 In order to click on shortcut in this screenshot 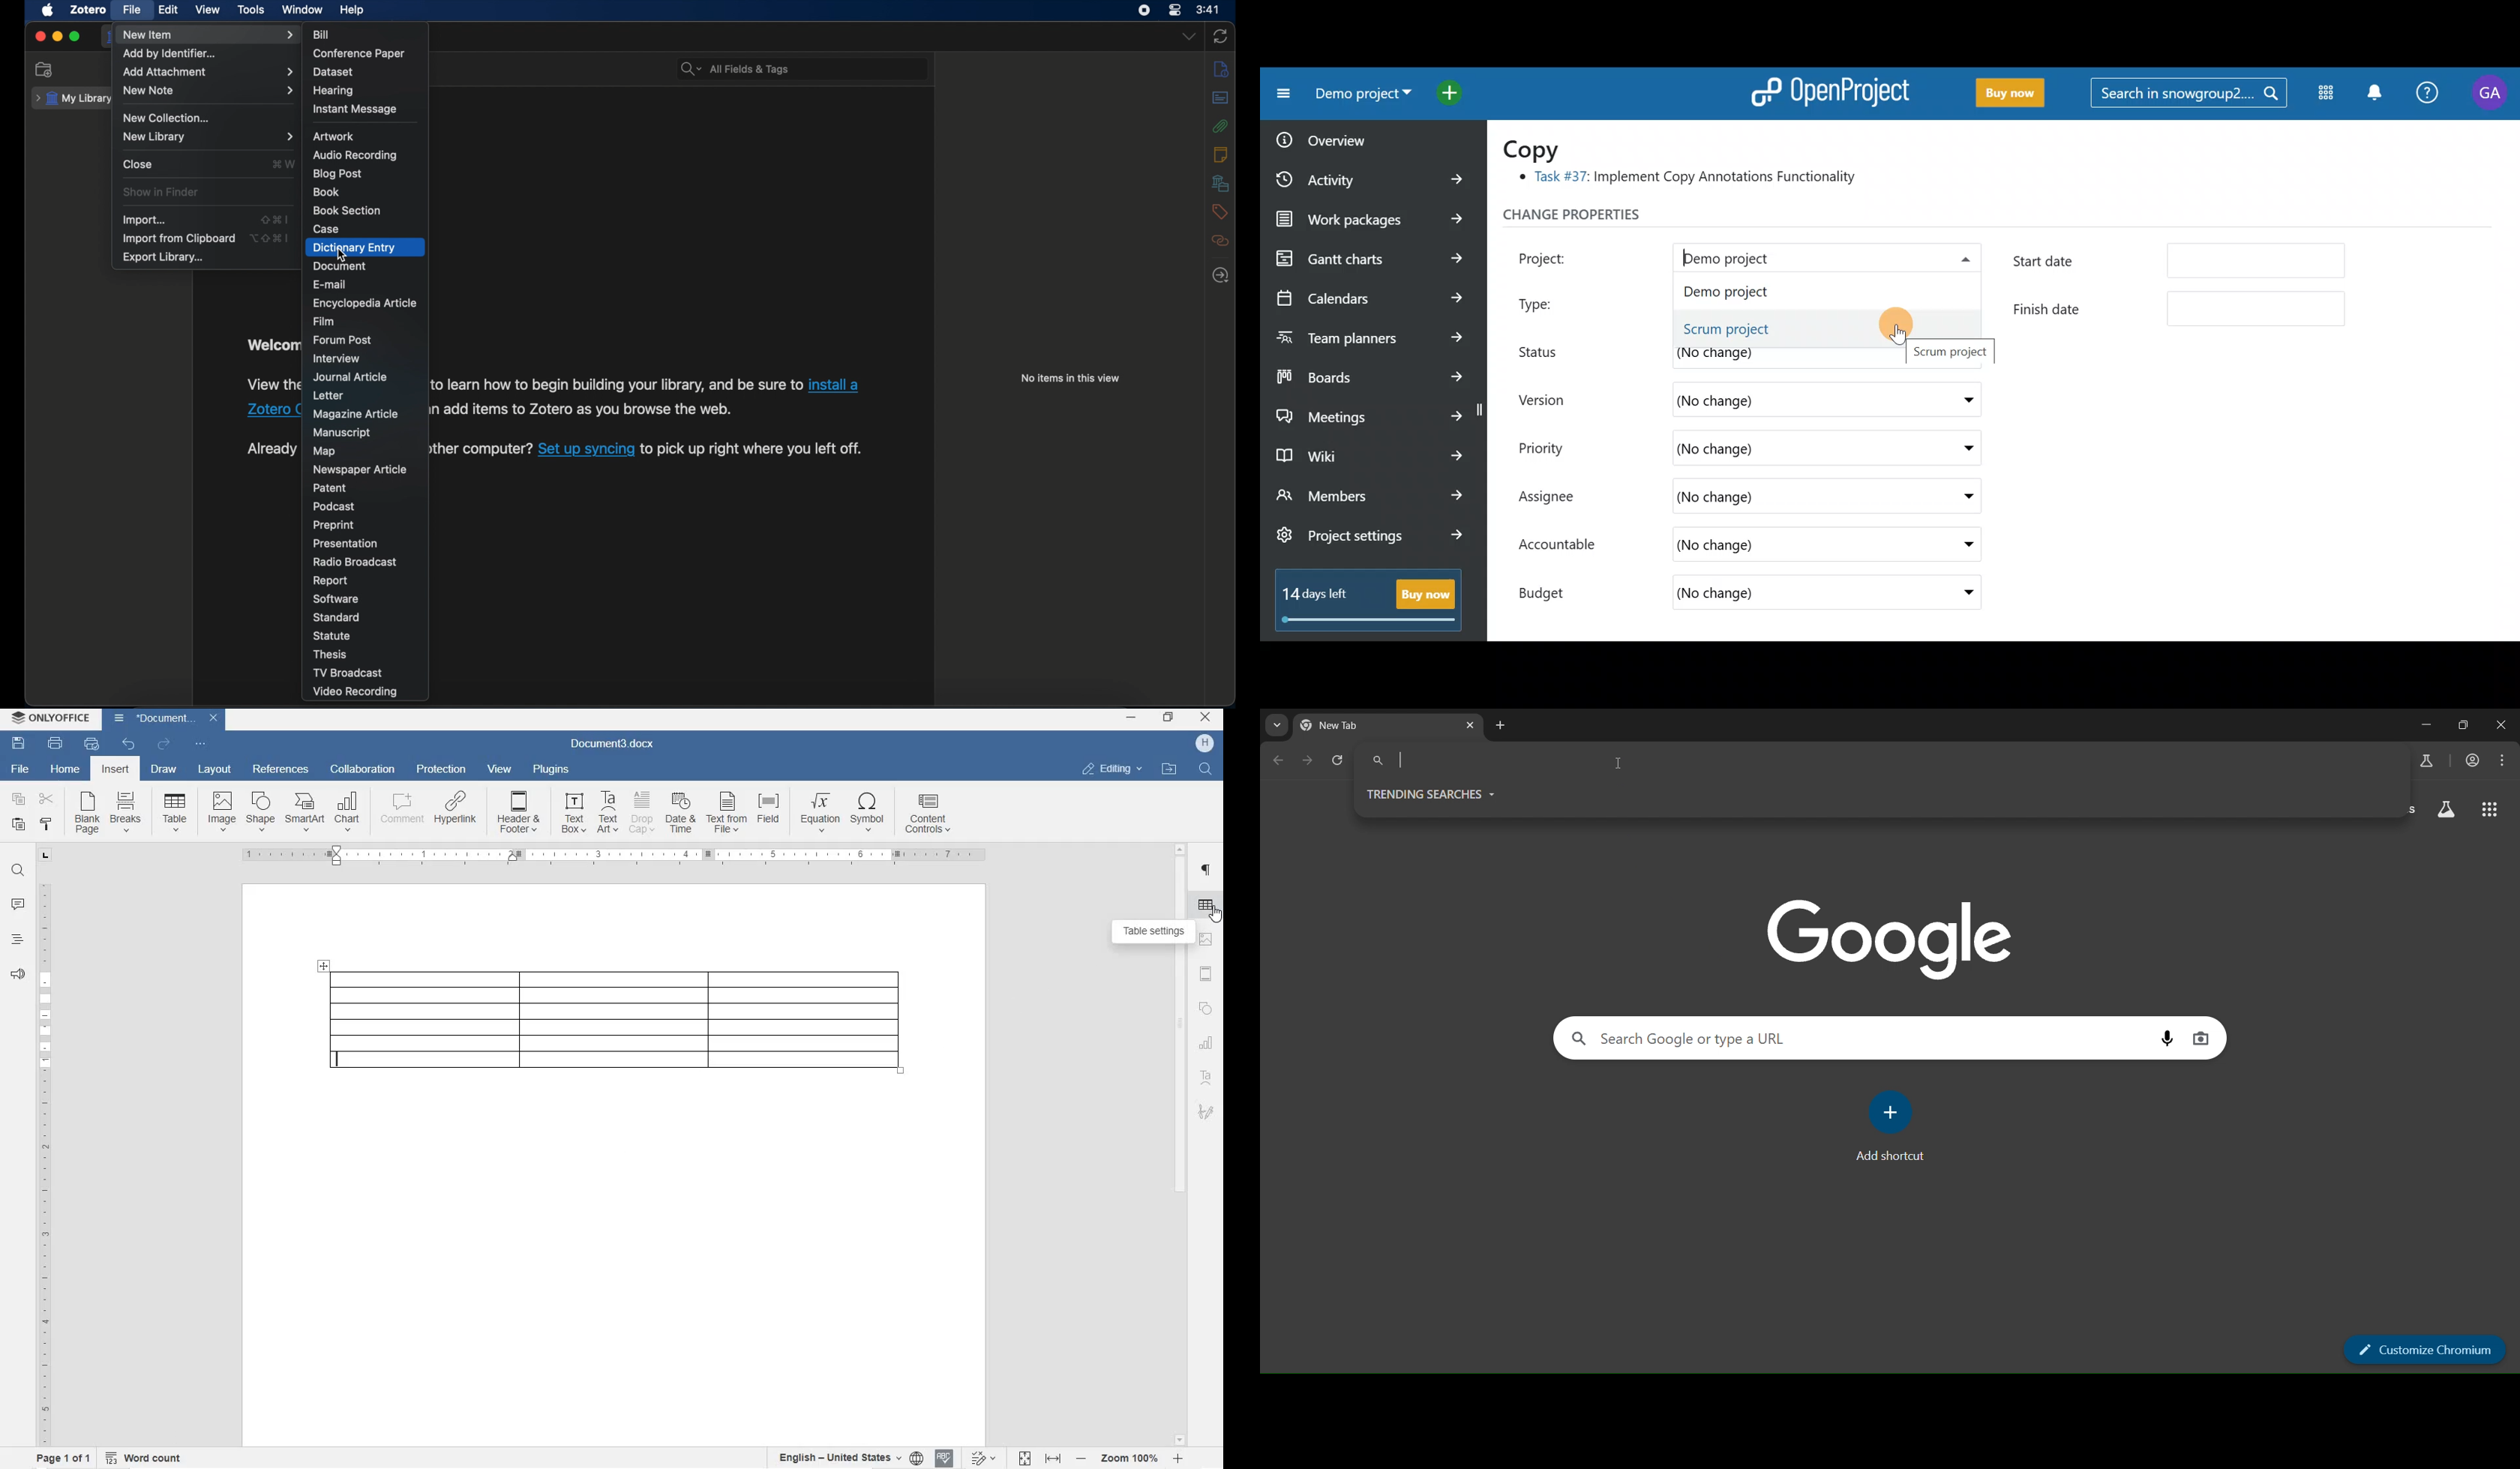, I will do `click(284, 163)`.